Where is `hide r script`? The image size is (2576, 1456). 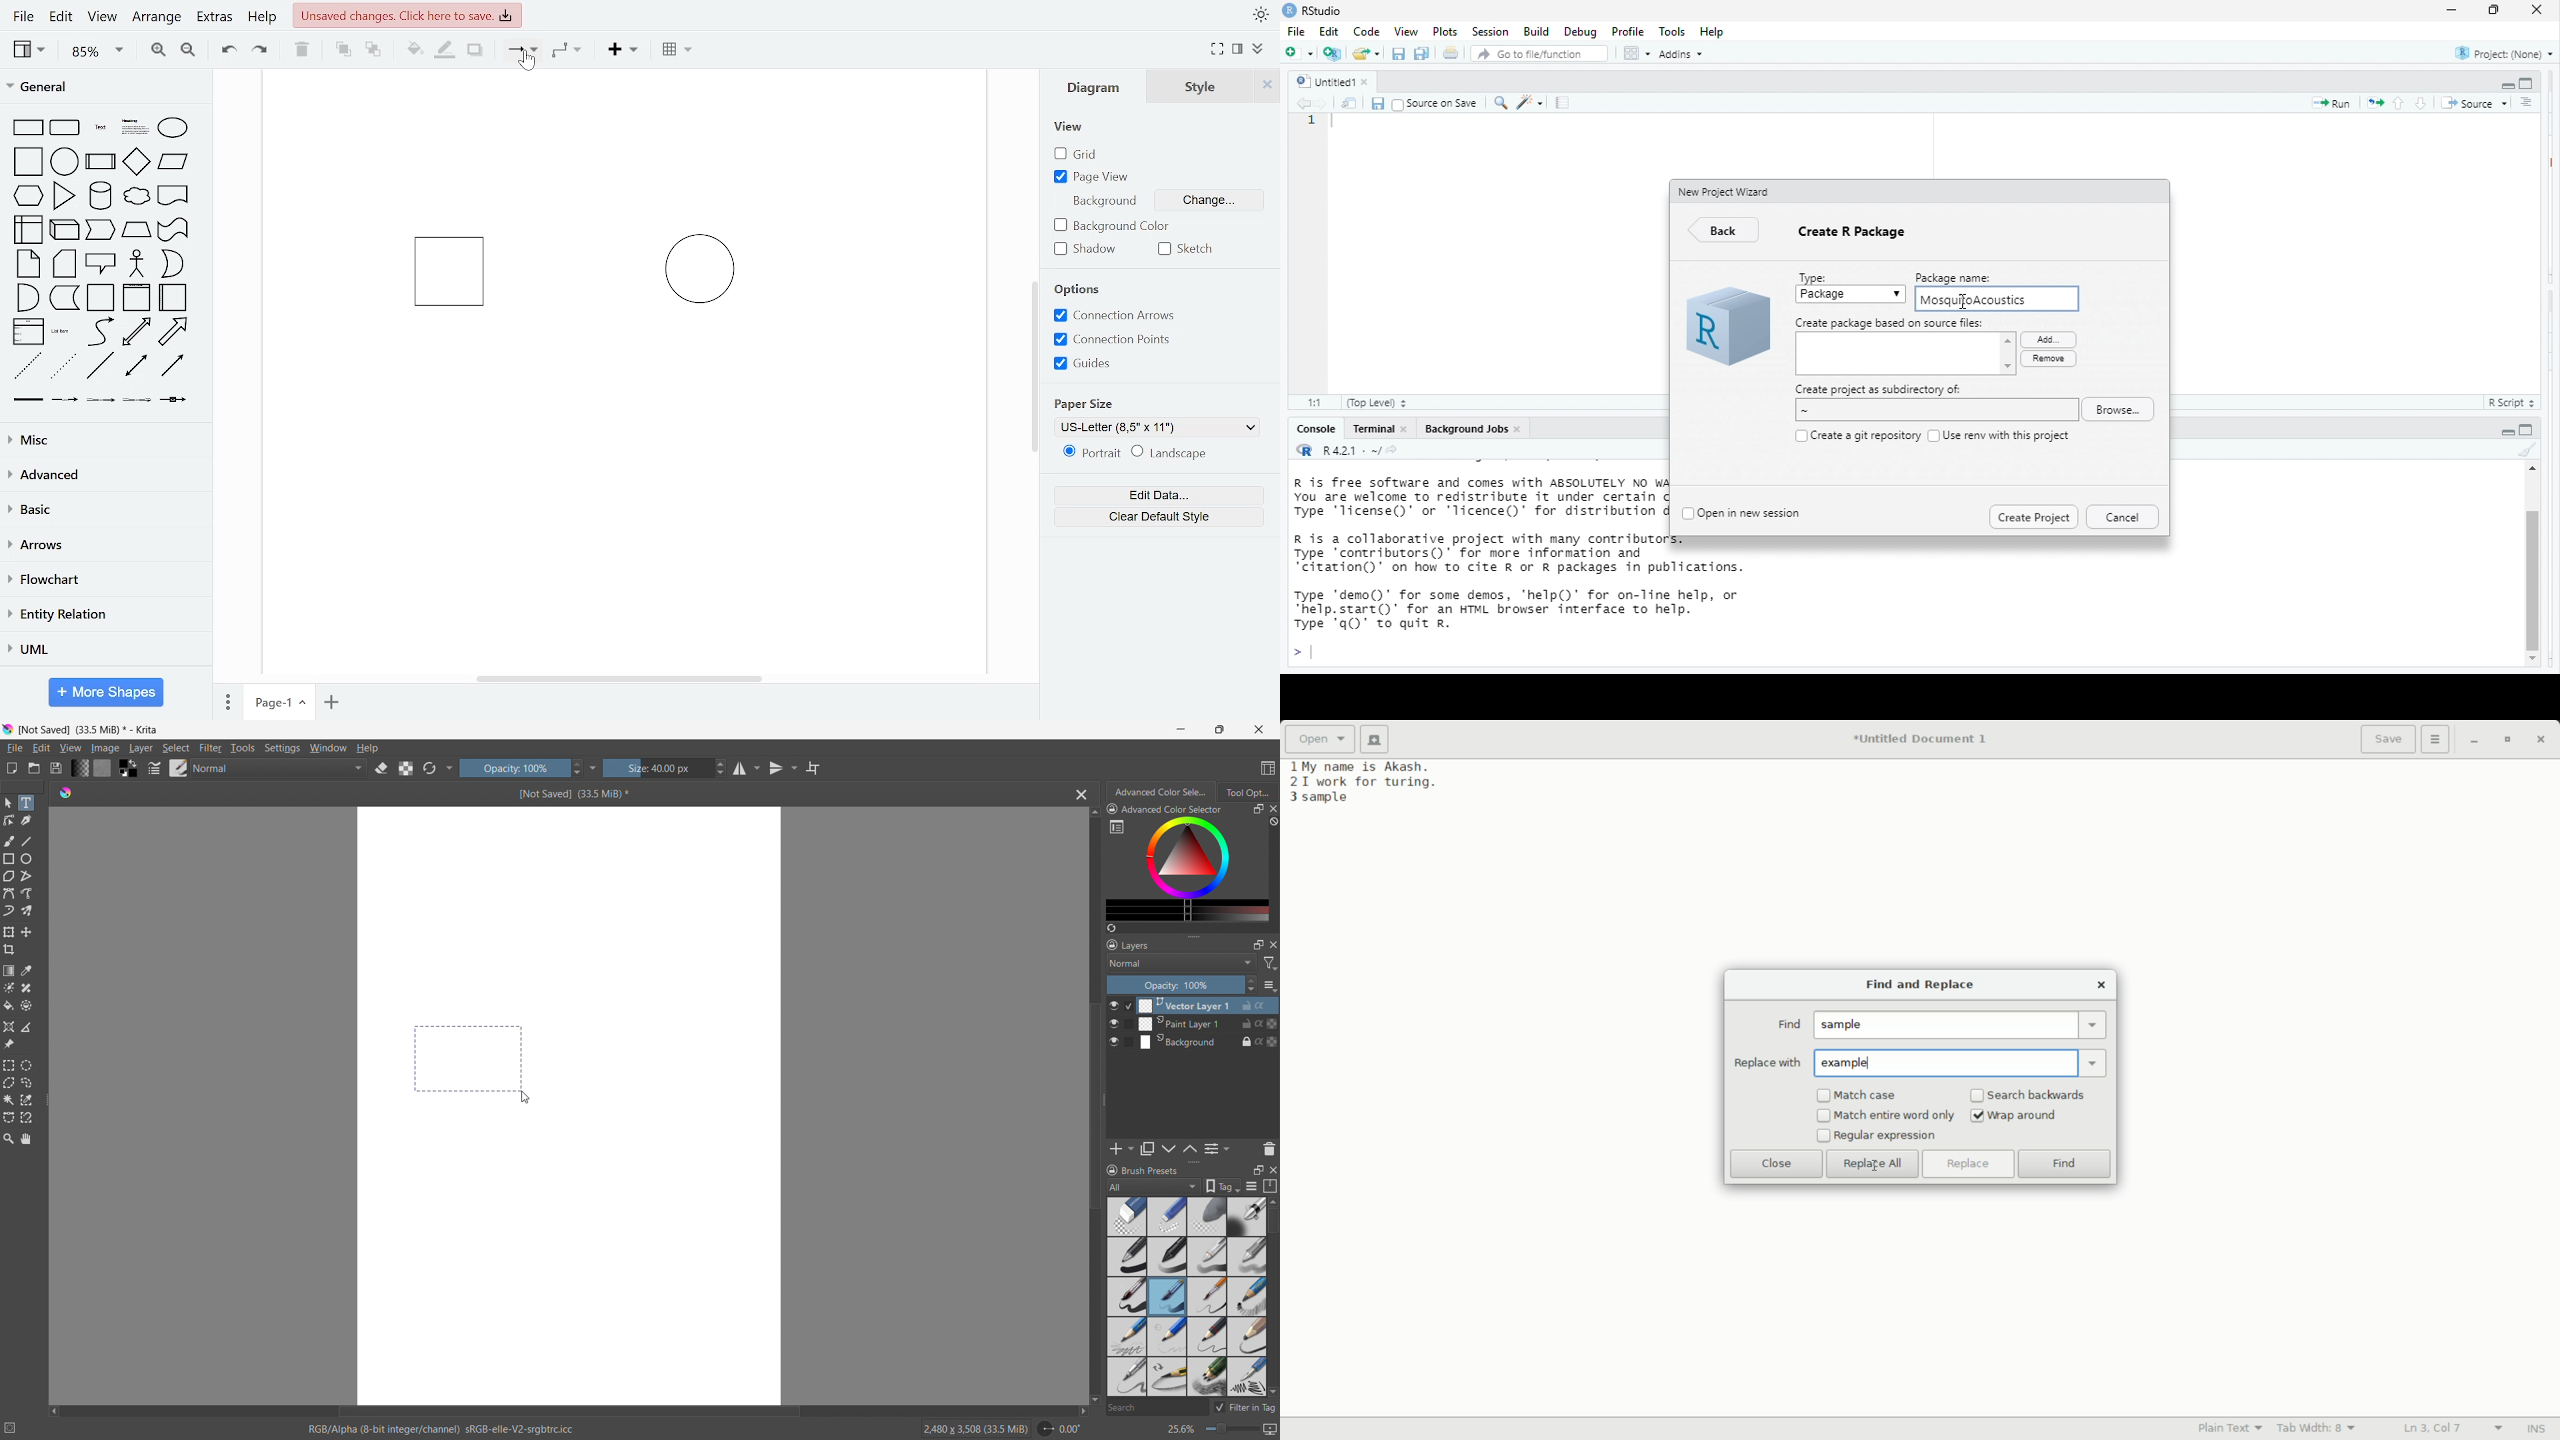
hide r script is located at coordinates (2505, 85).